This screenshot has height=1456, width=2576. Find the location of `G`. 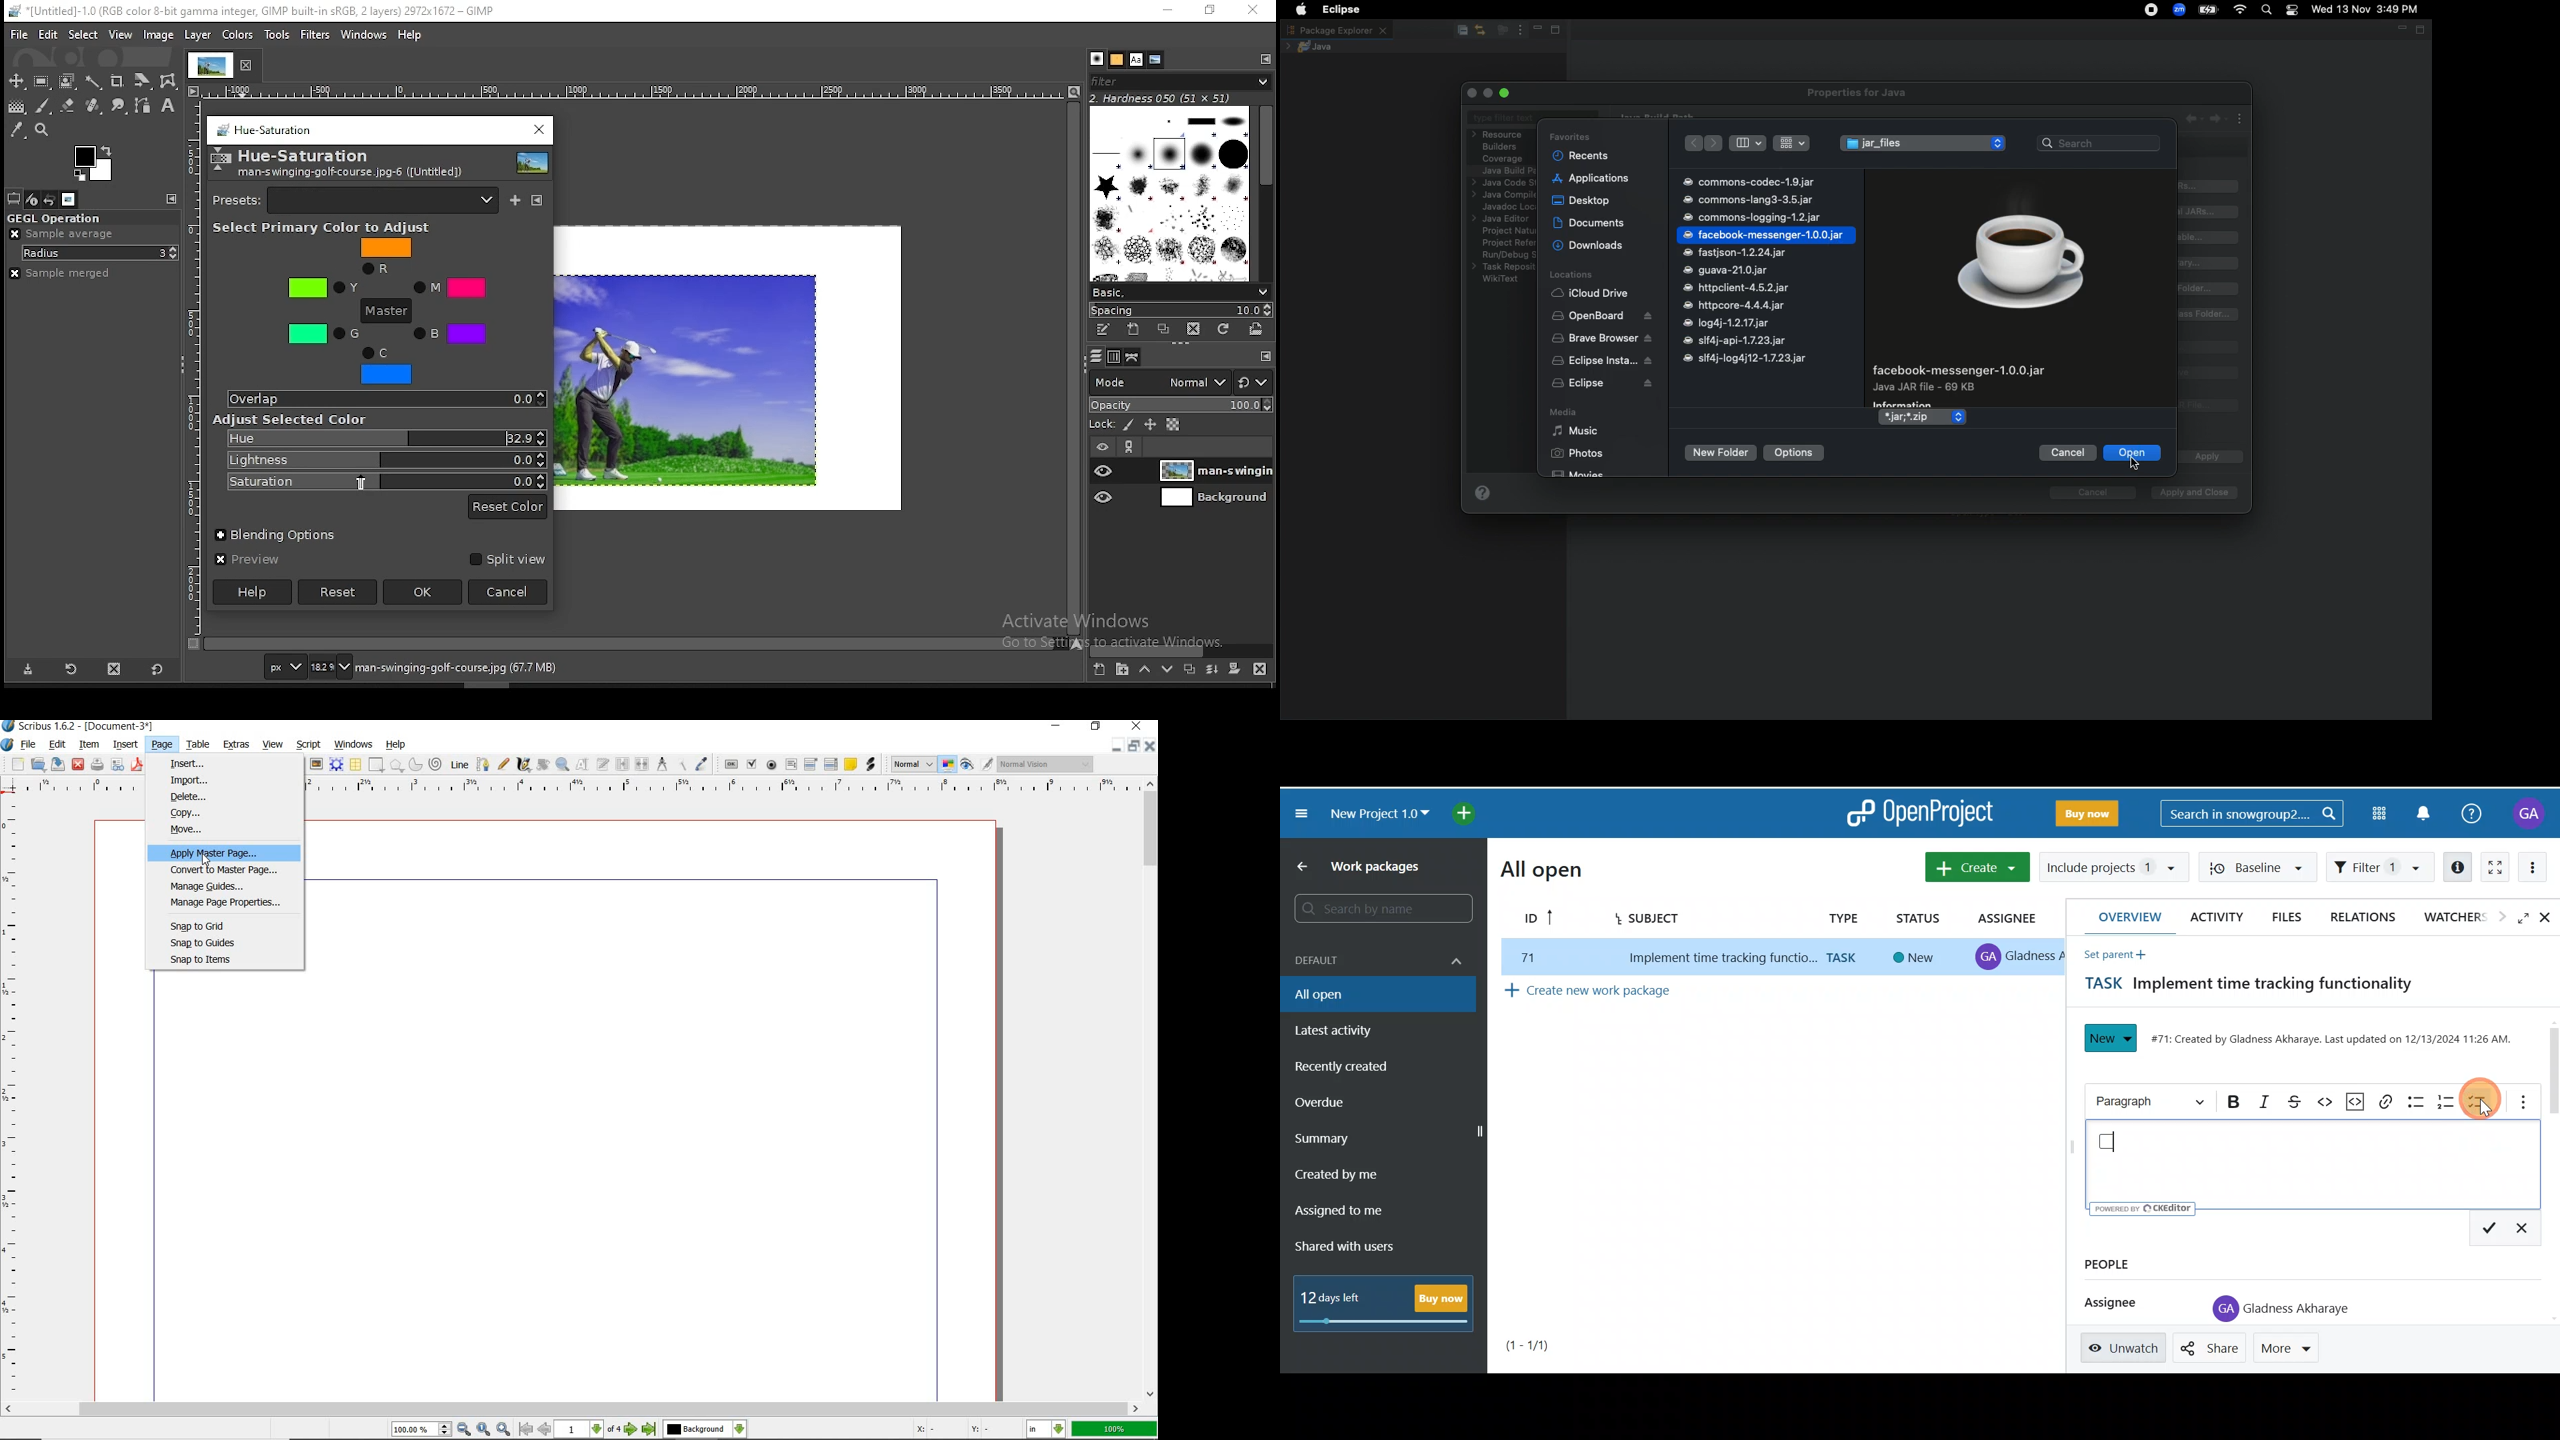

G is located at coordinates (323, 334).